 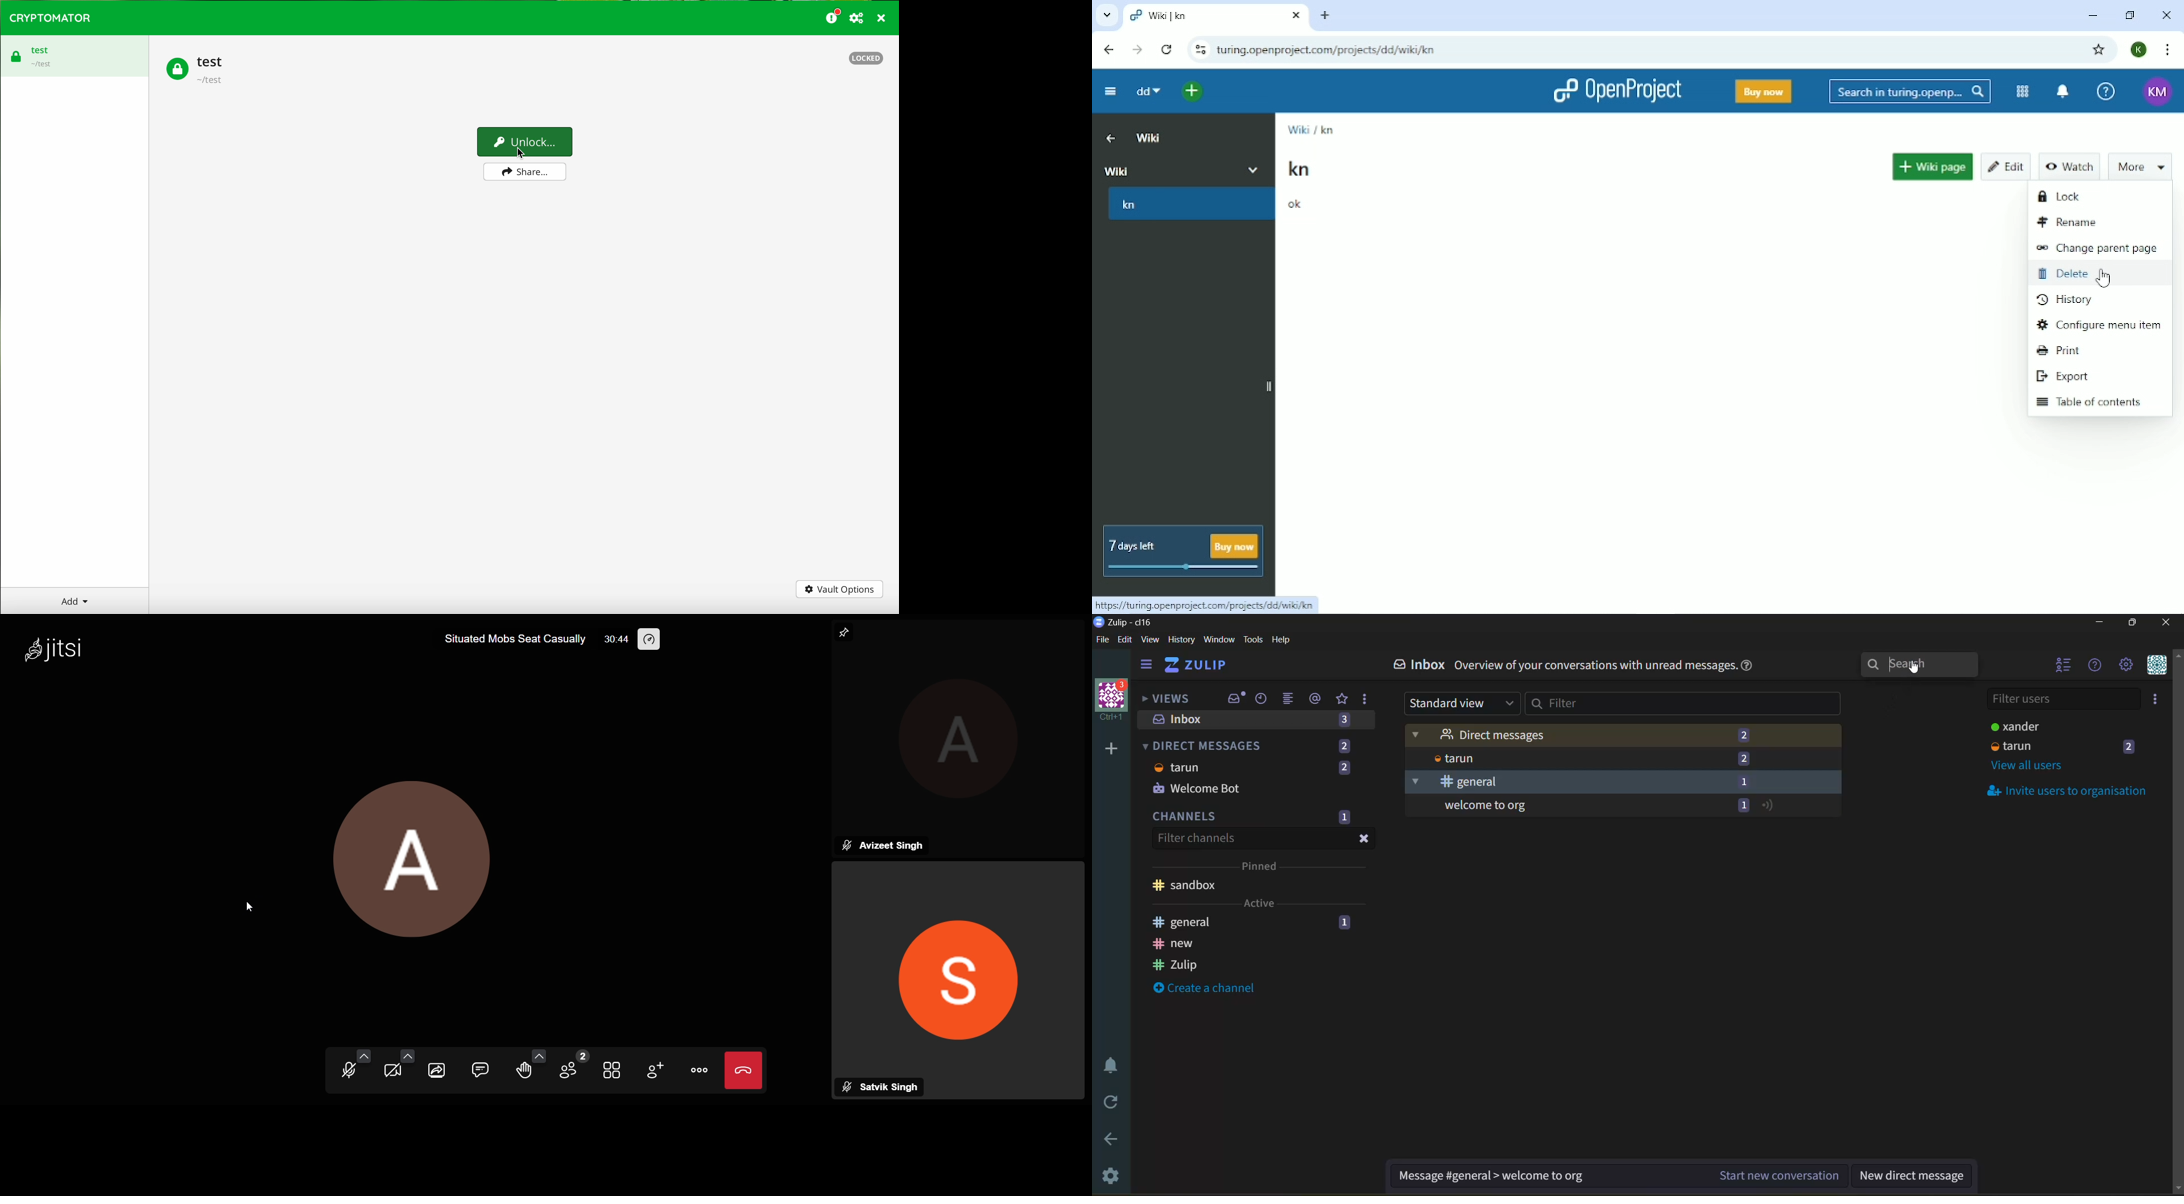 I want to click on add a new organisation, so click(x=1112, y=748).